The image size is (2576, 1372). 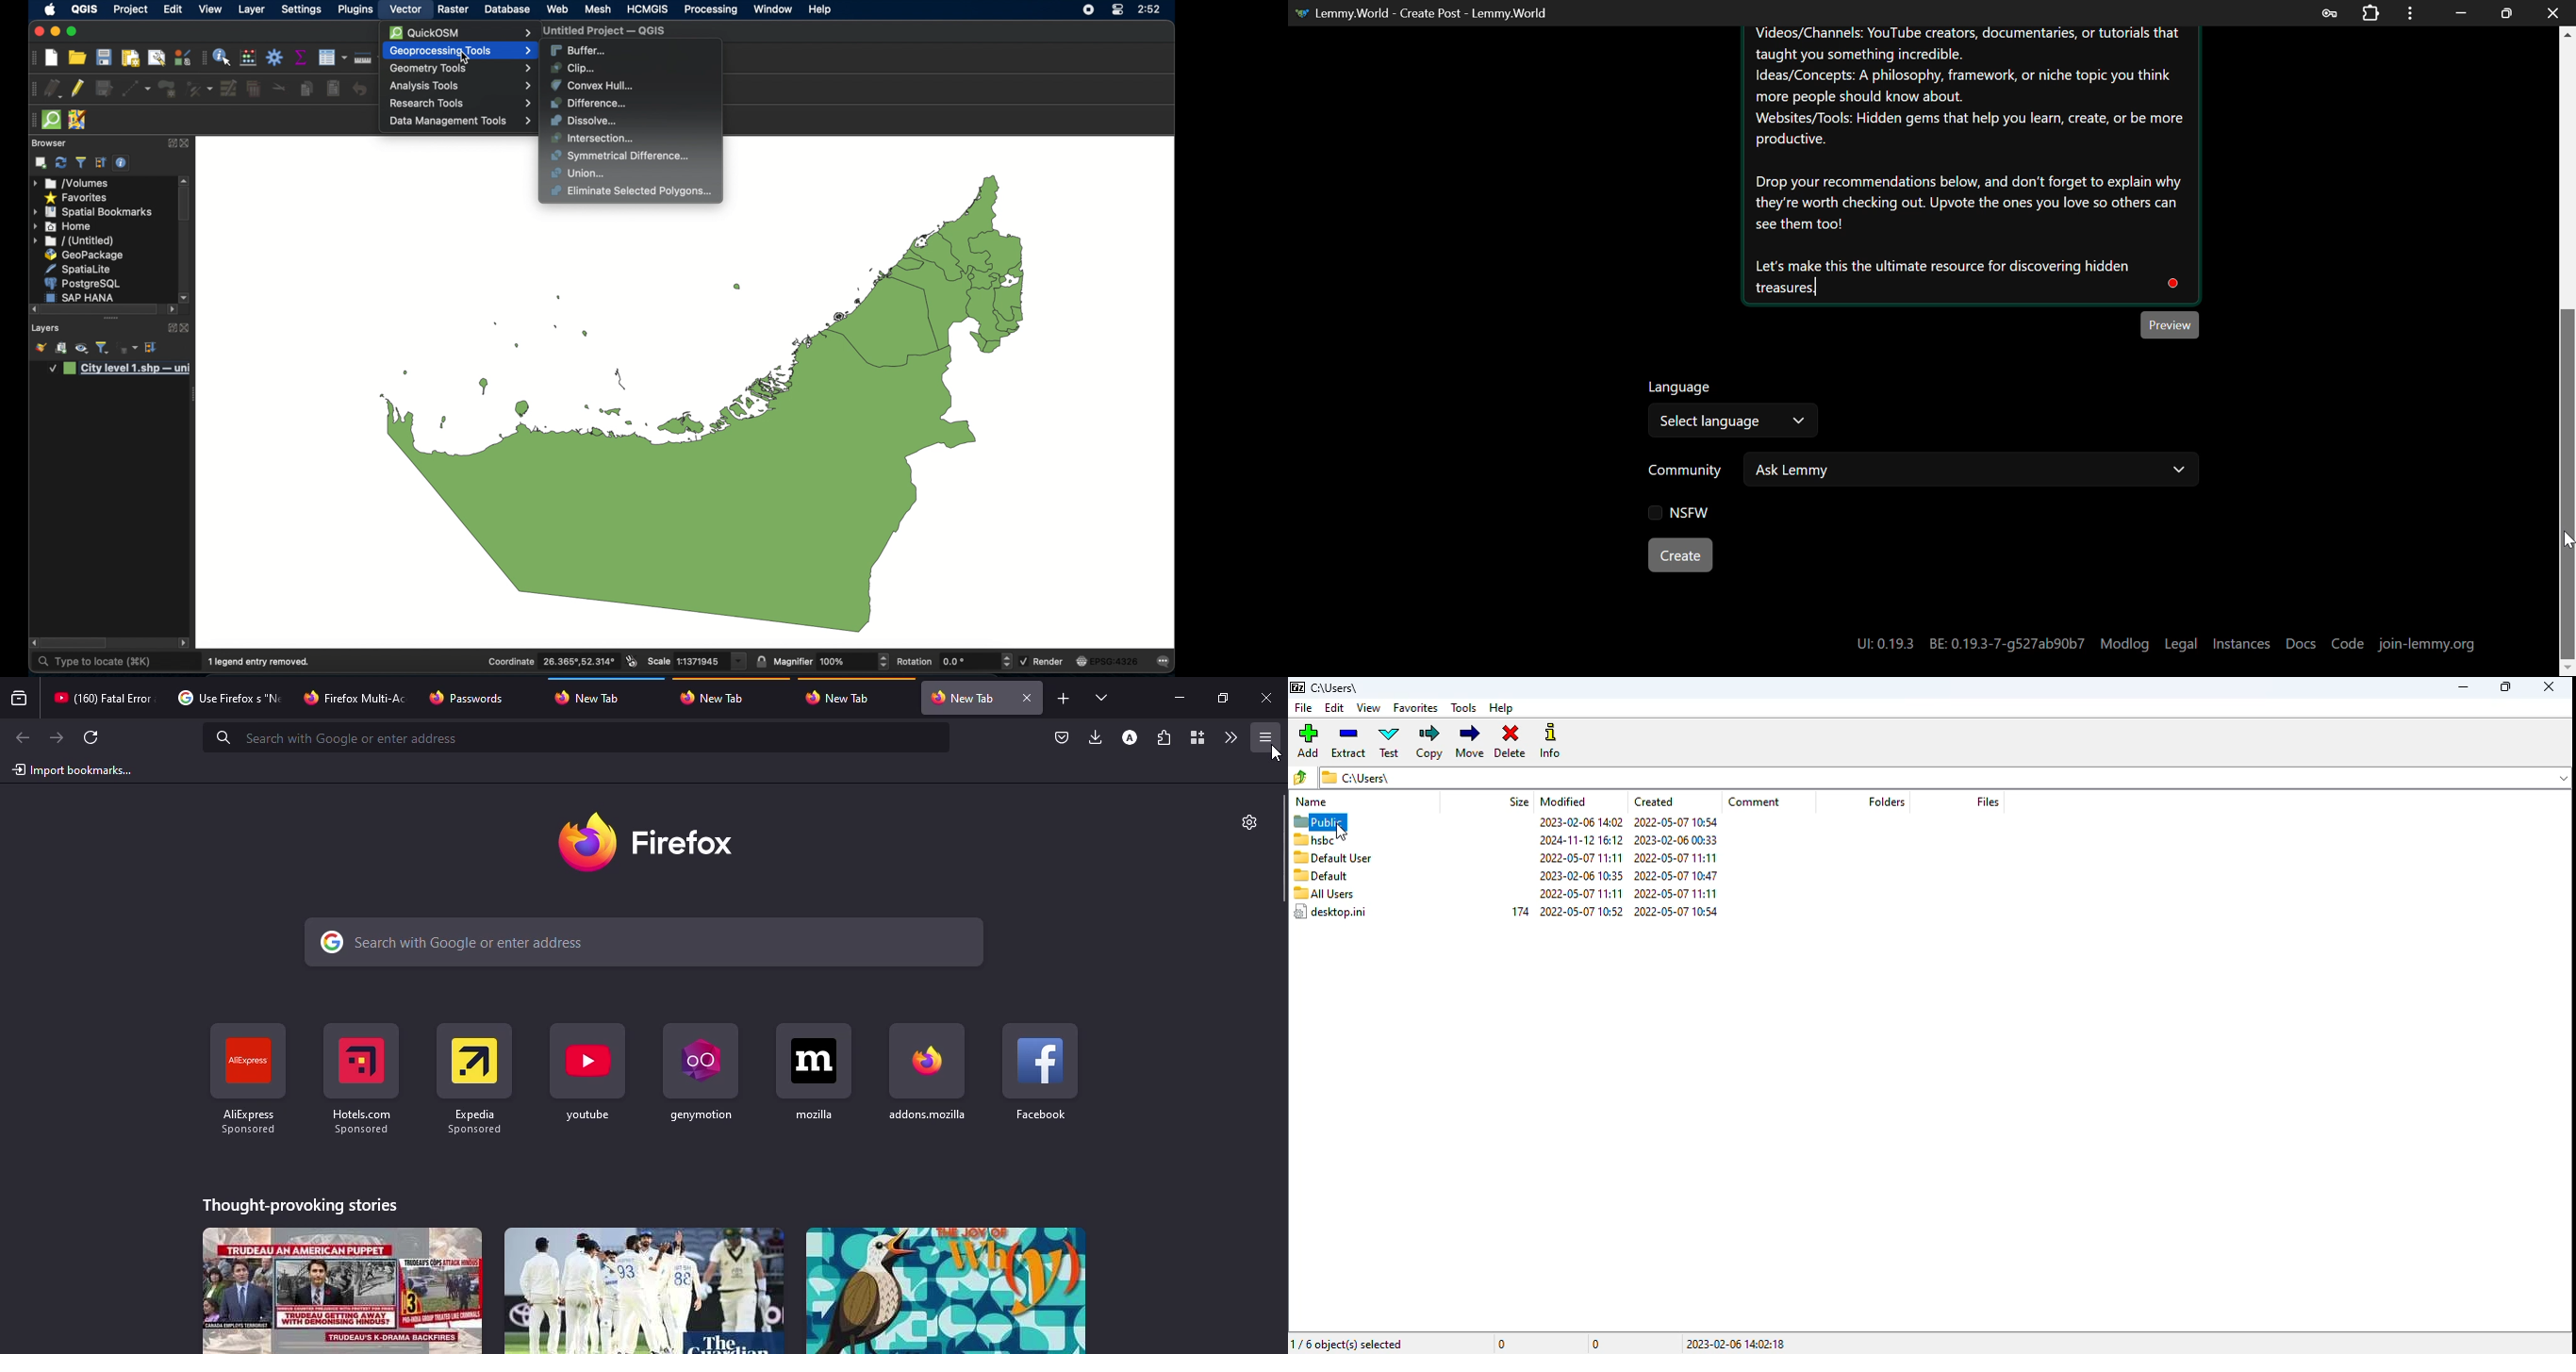 I want to click on shortcut, so click(x=360, y=1078).